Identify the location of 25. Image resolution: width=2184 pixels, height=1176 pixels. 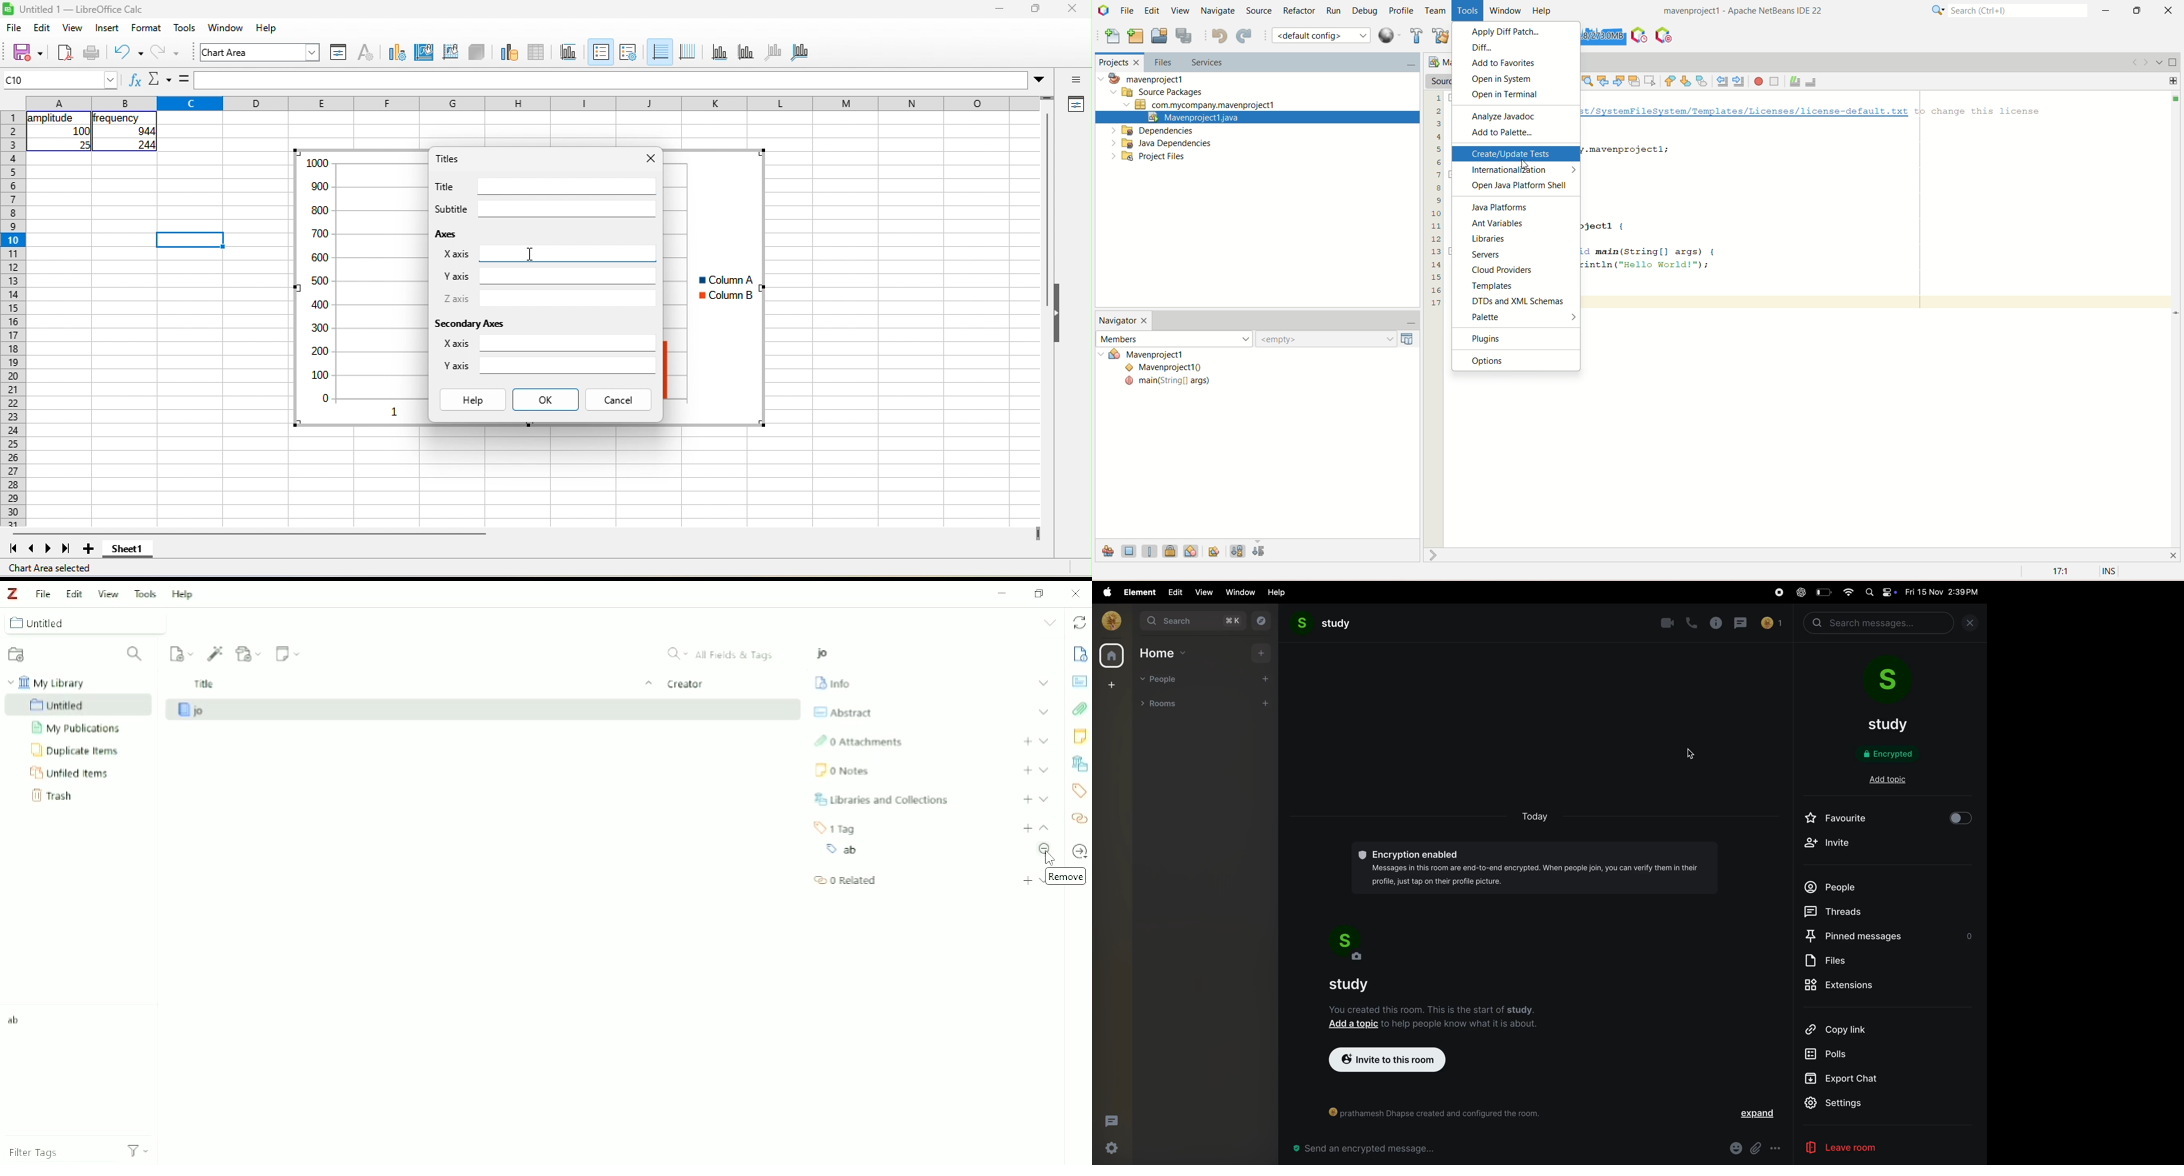
(84, 145).